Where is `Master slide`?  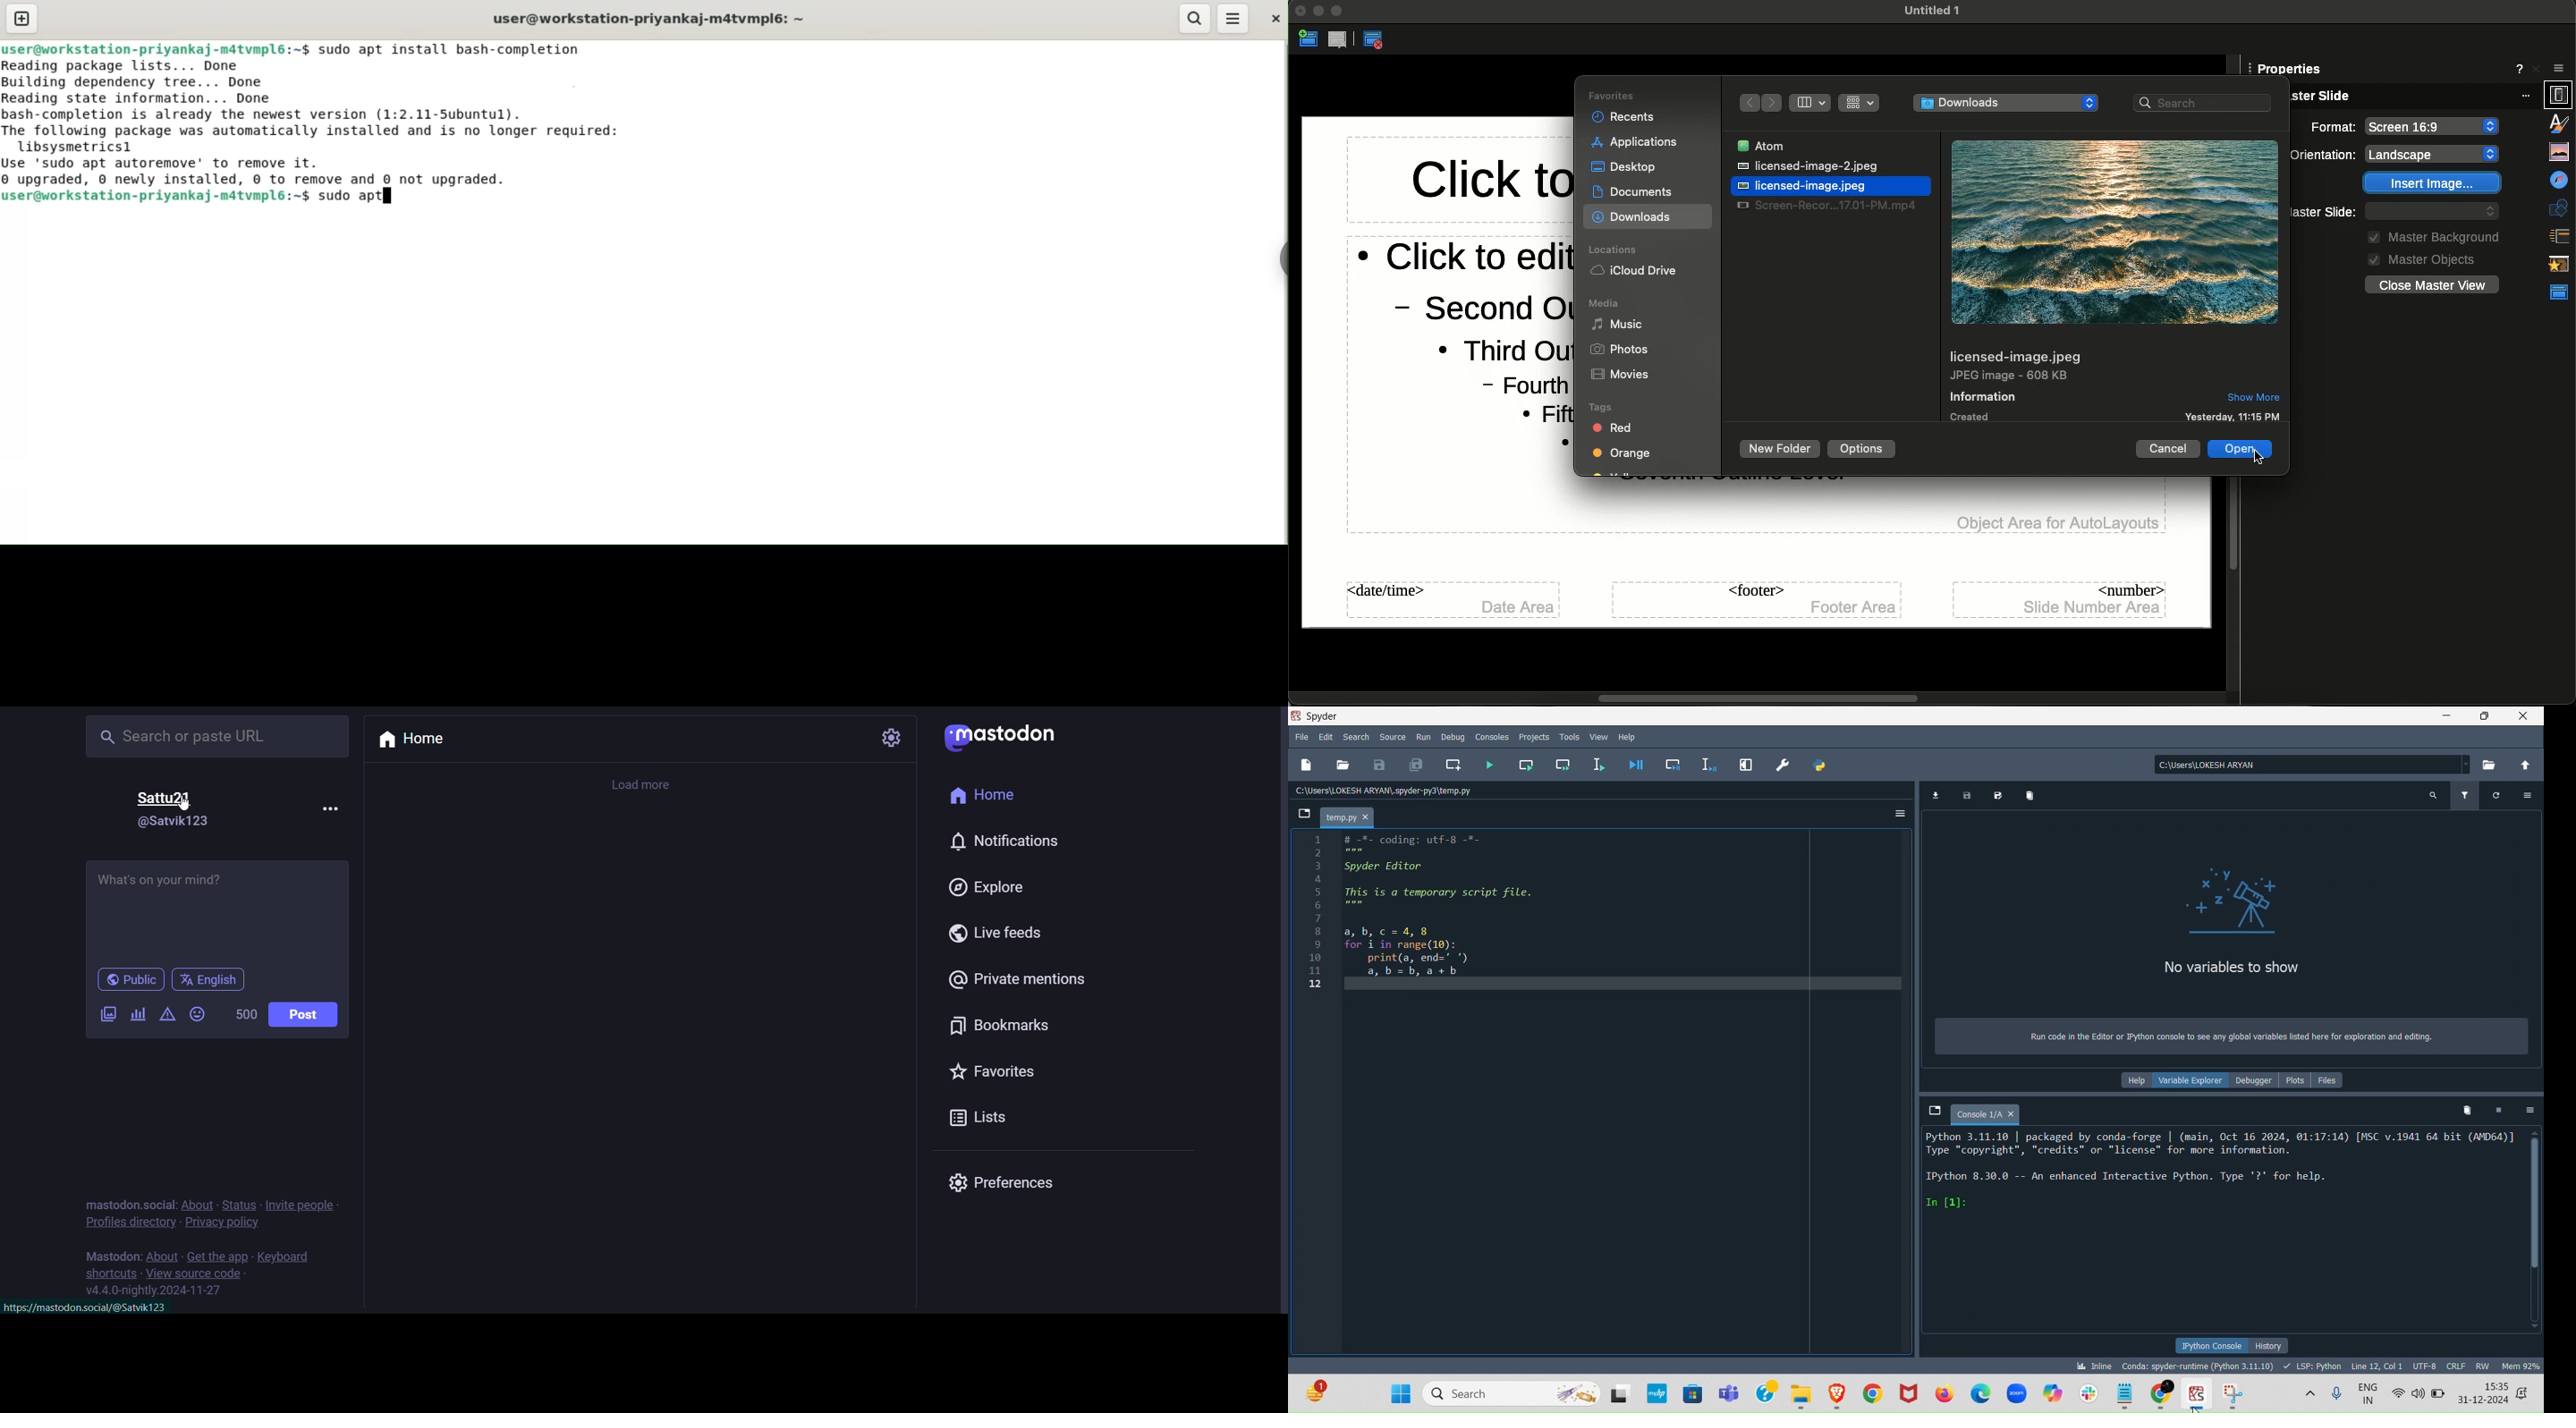
Master slide is located at coordinates (2322, 211).